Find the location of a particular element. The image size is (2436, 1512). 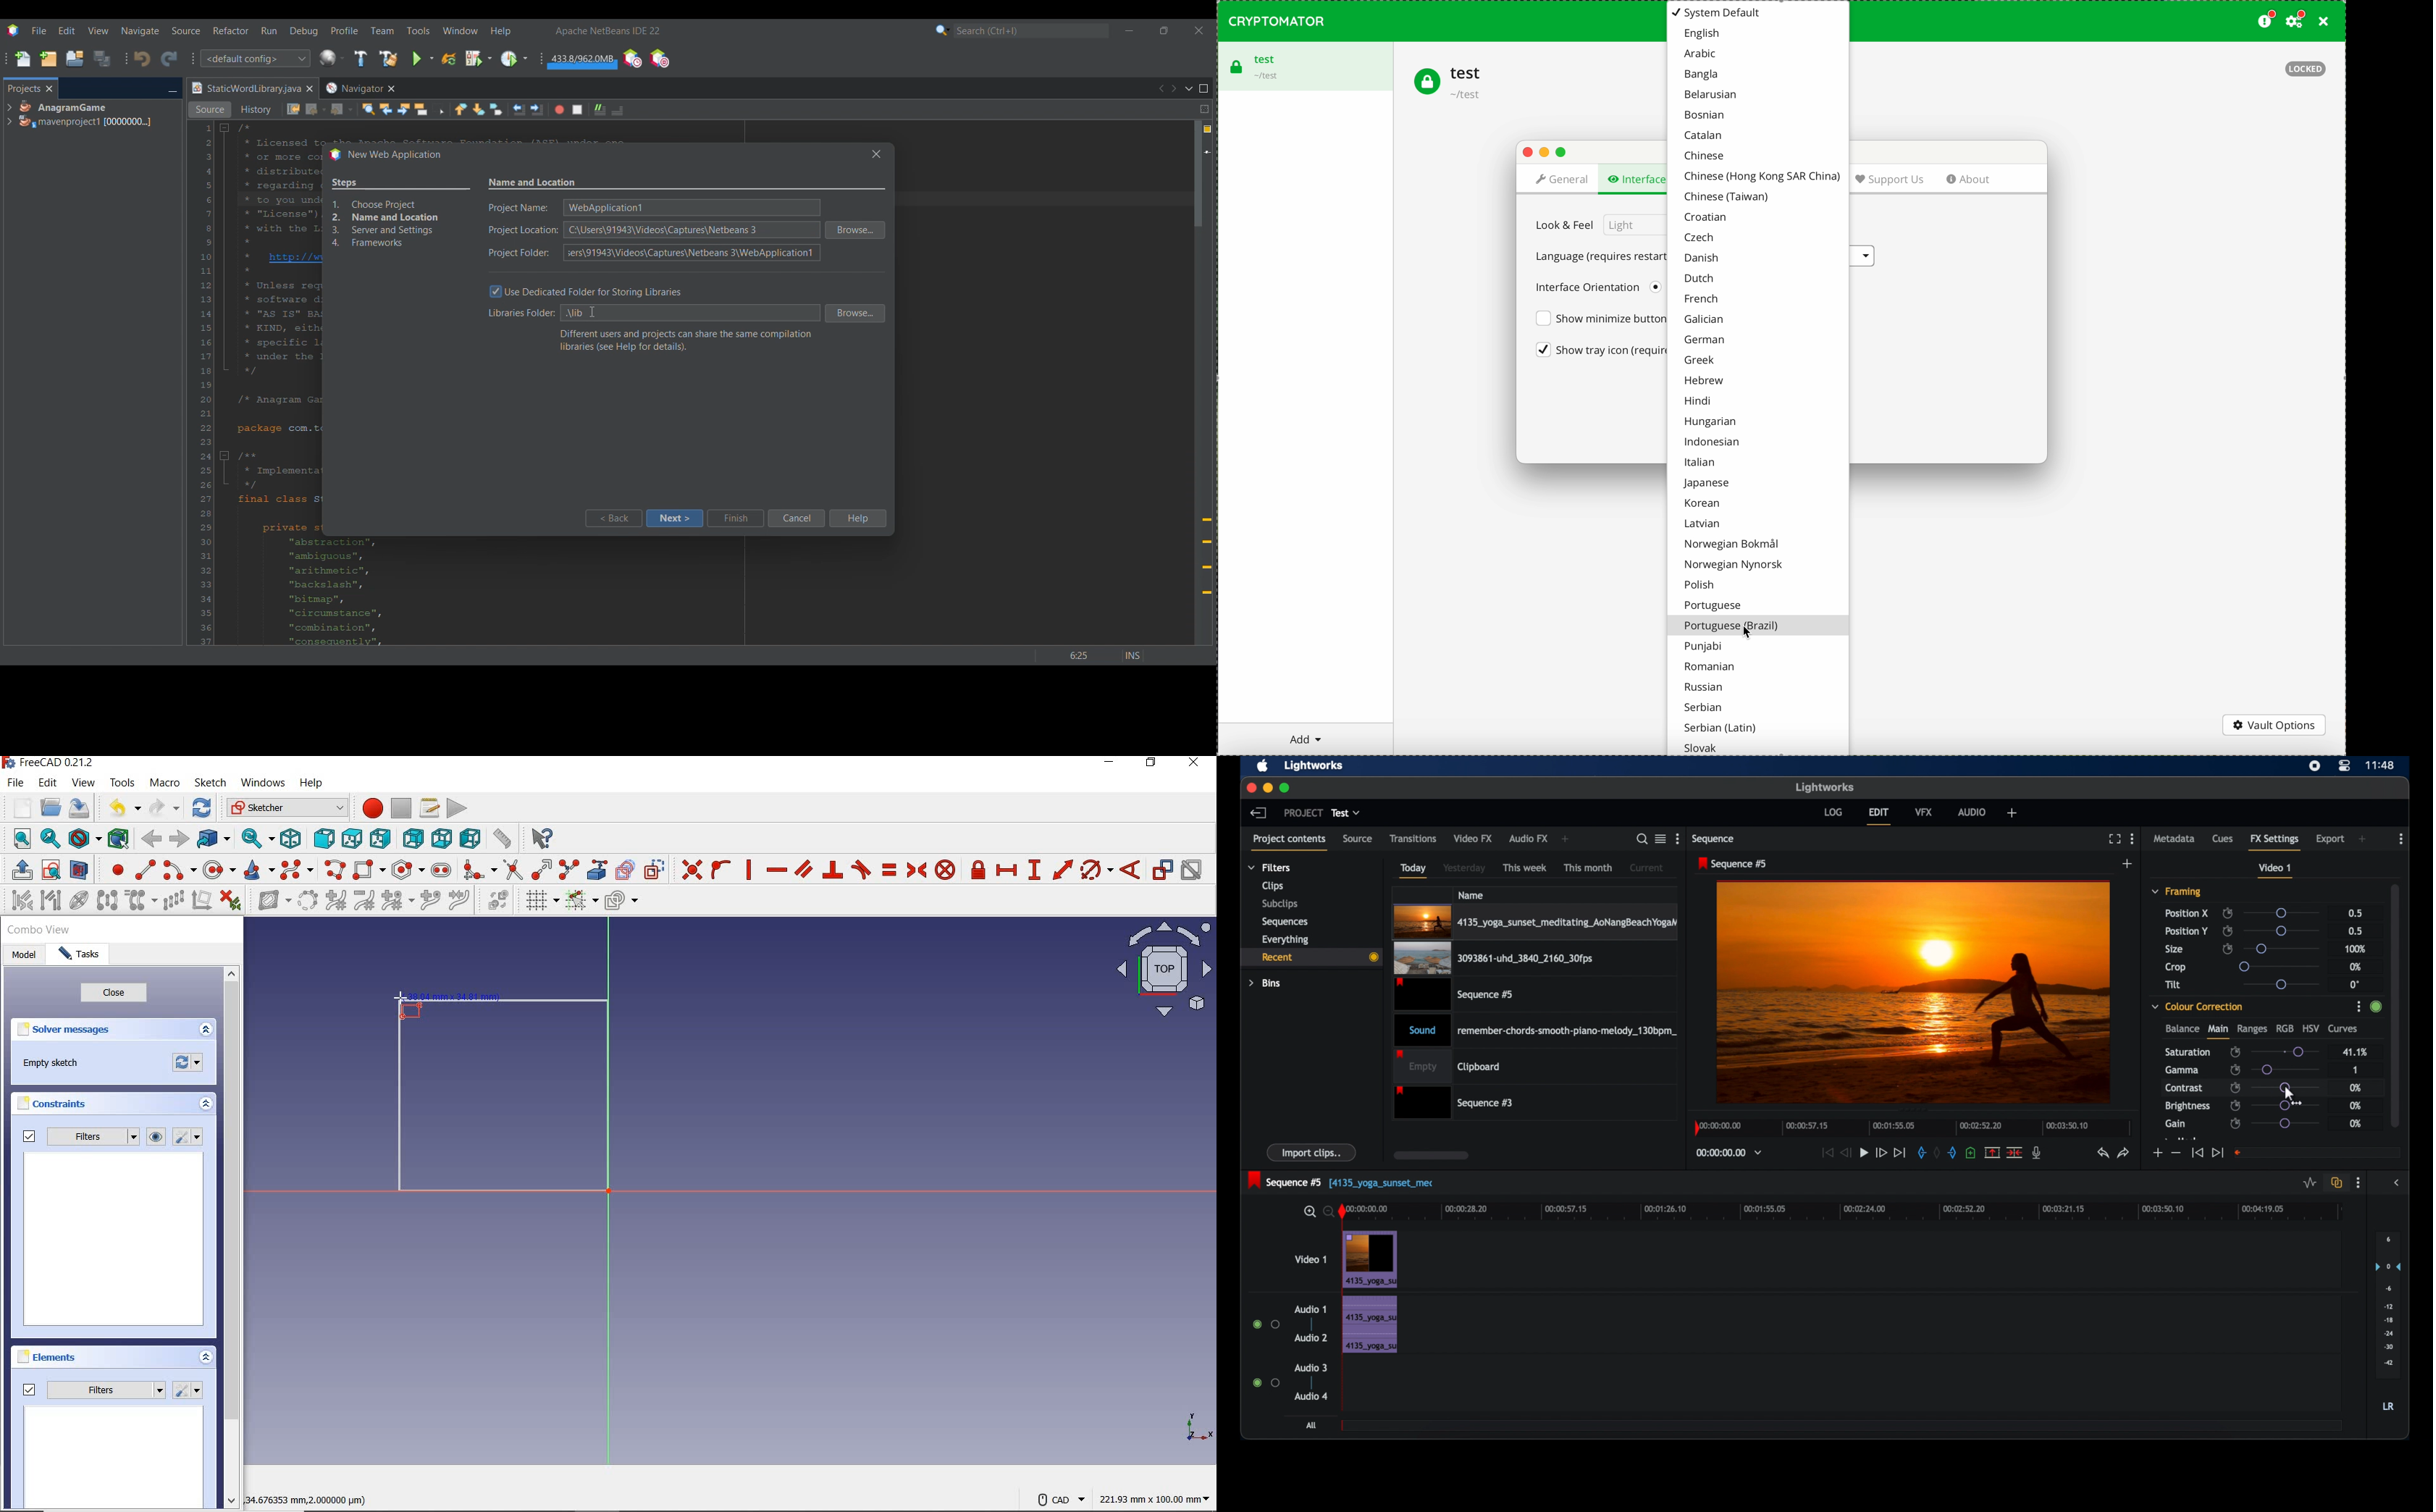

portuguese (brazil) is located at coordinates (1760, 625).